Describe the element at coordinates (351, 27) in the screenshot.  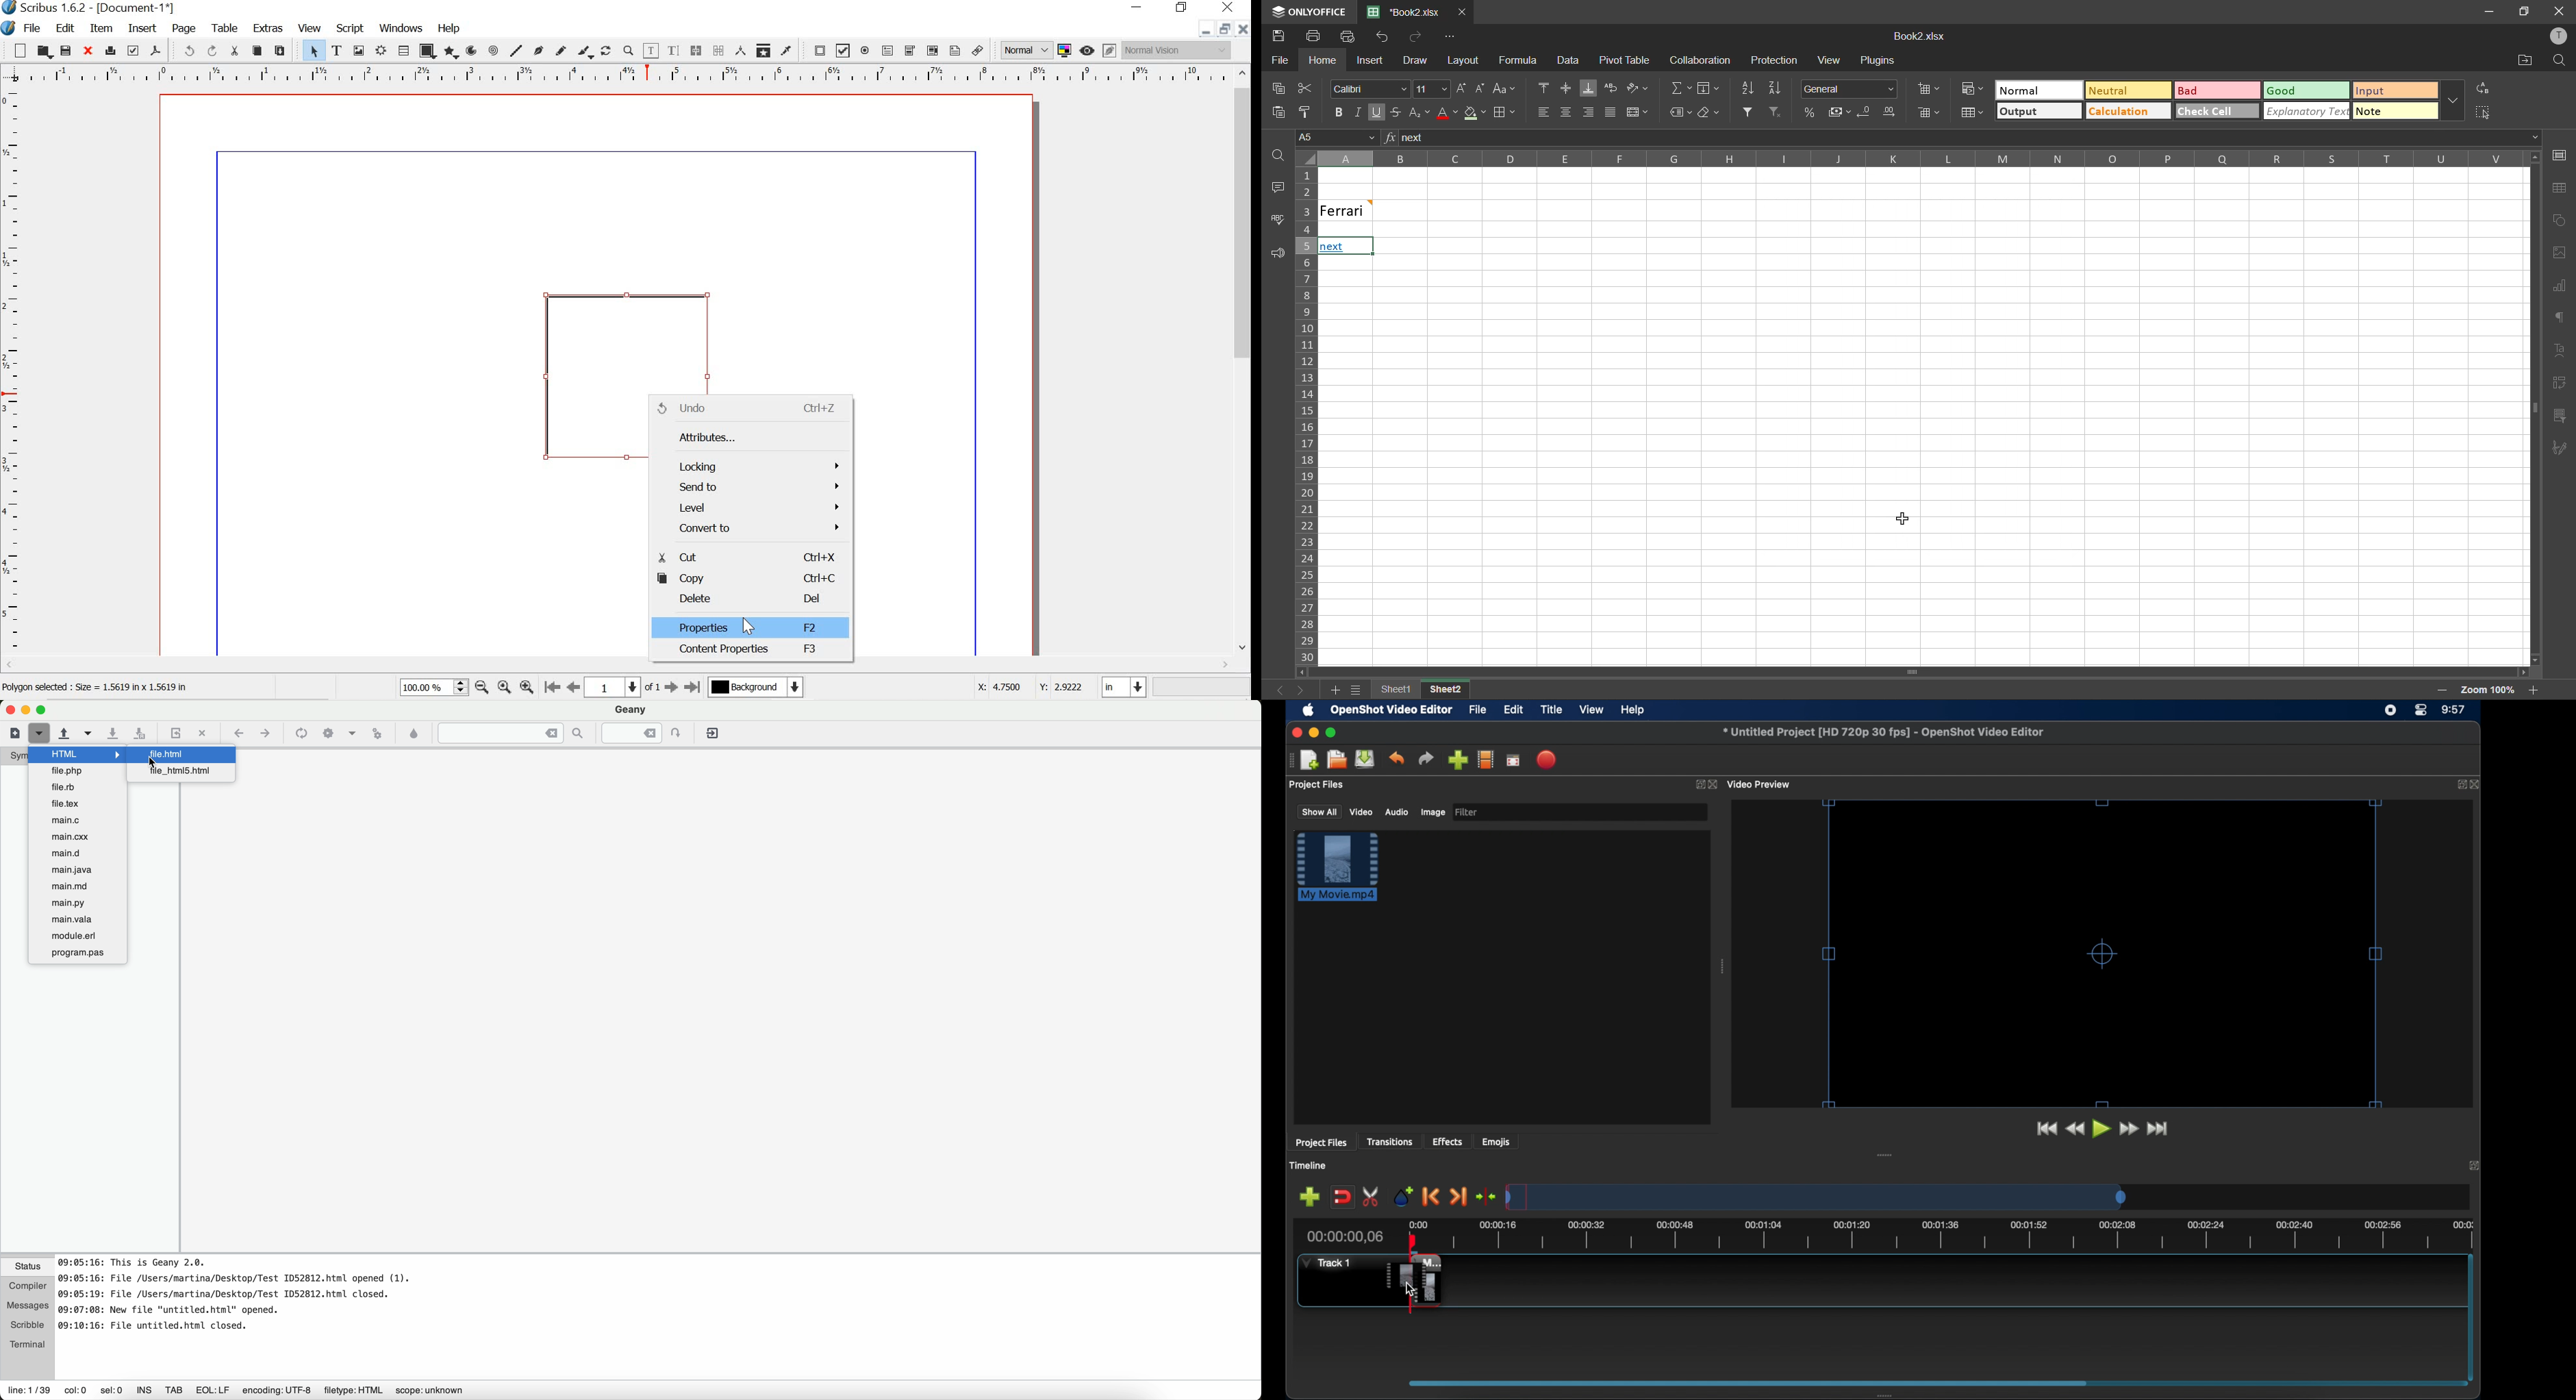
I see `script` at that location.